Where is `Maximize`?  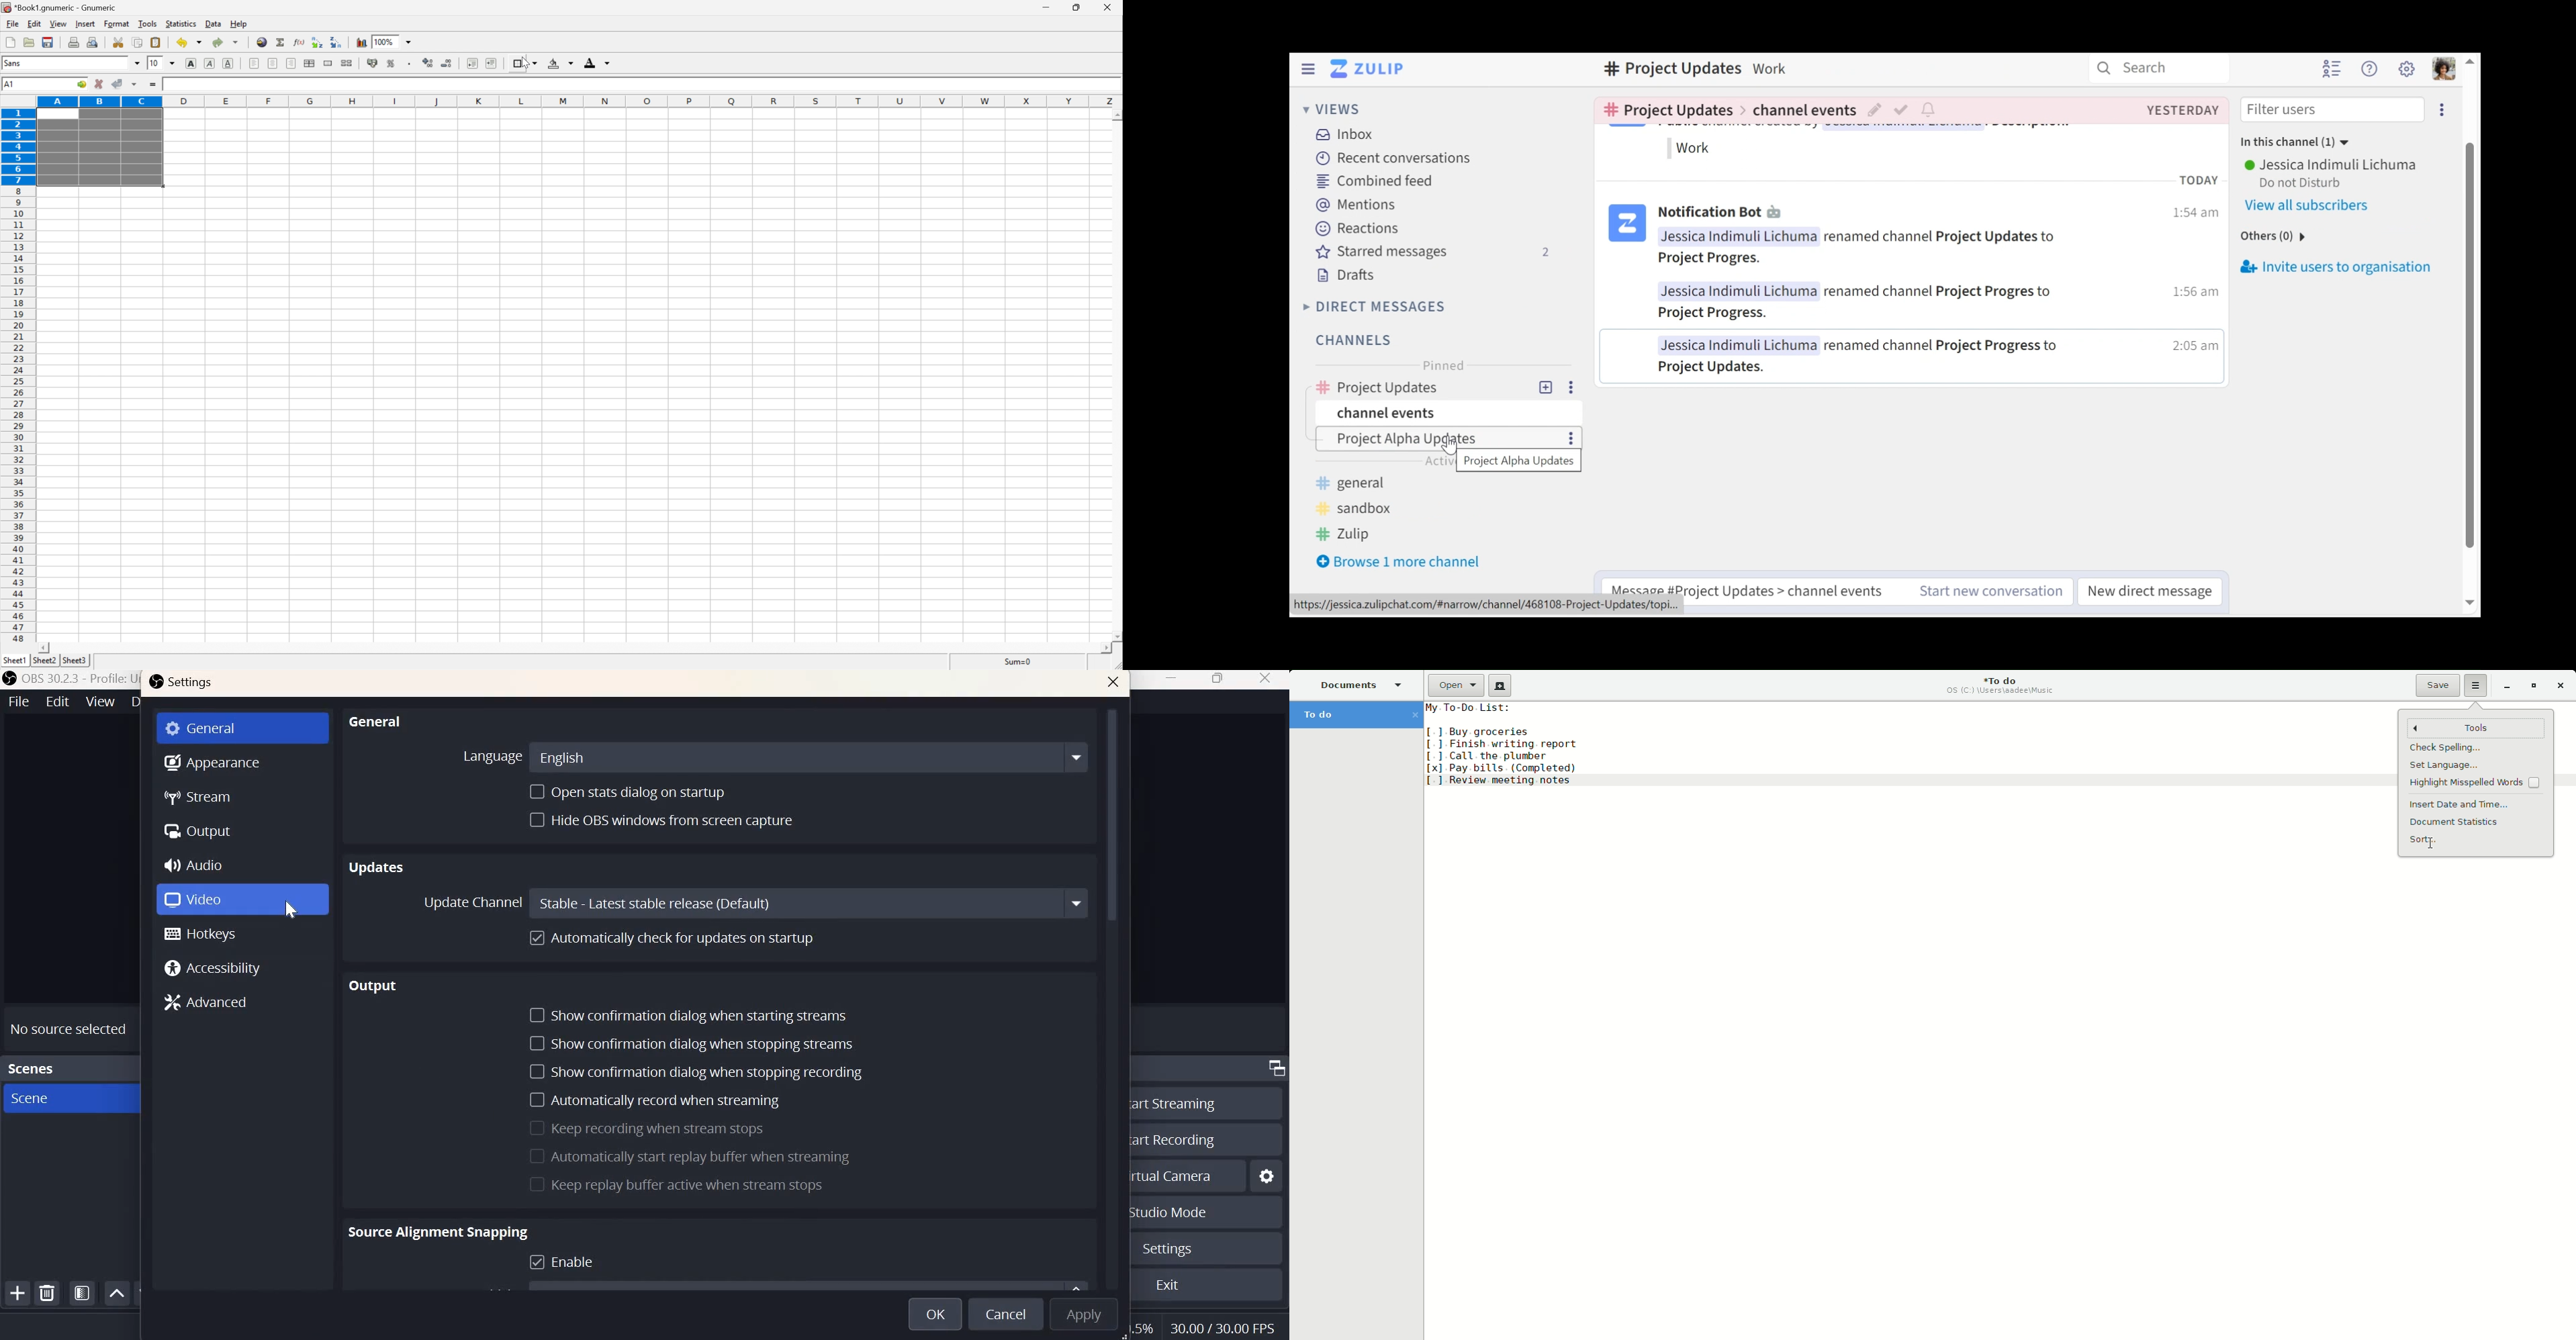
Maximize is located at coordinates (1218, 681).